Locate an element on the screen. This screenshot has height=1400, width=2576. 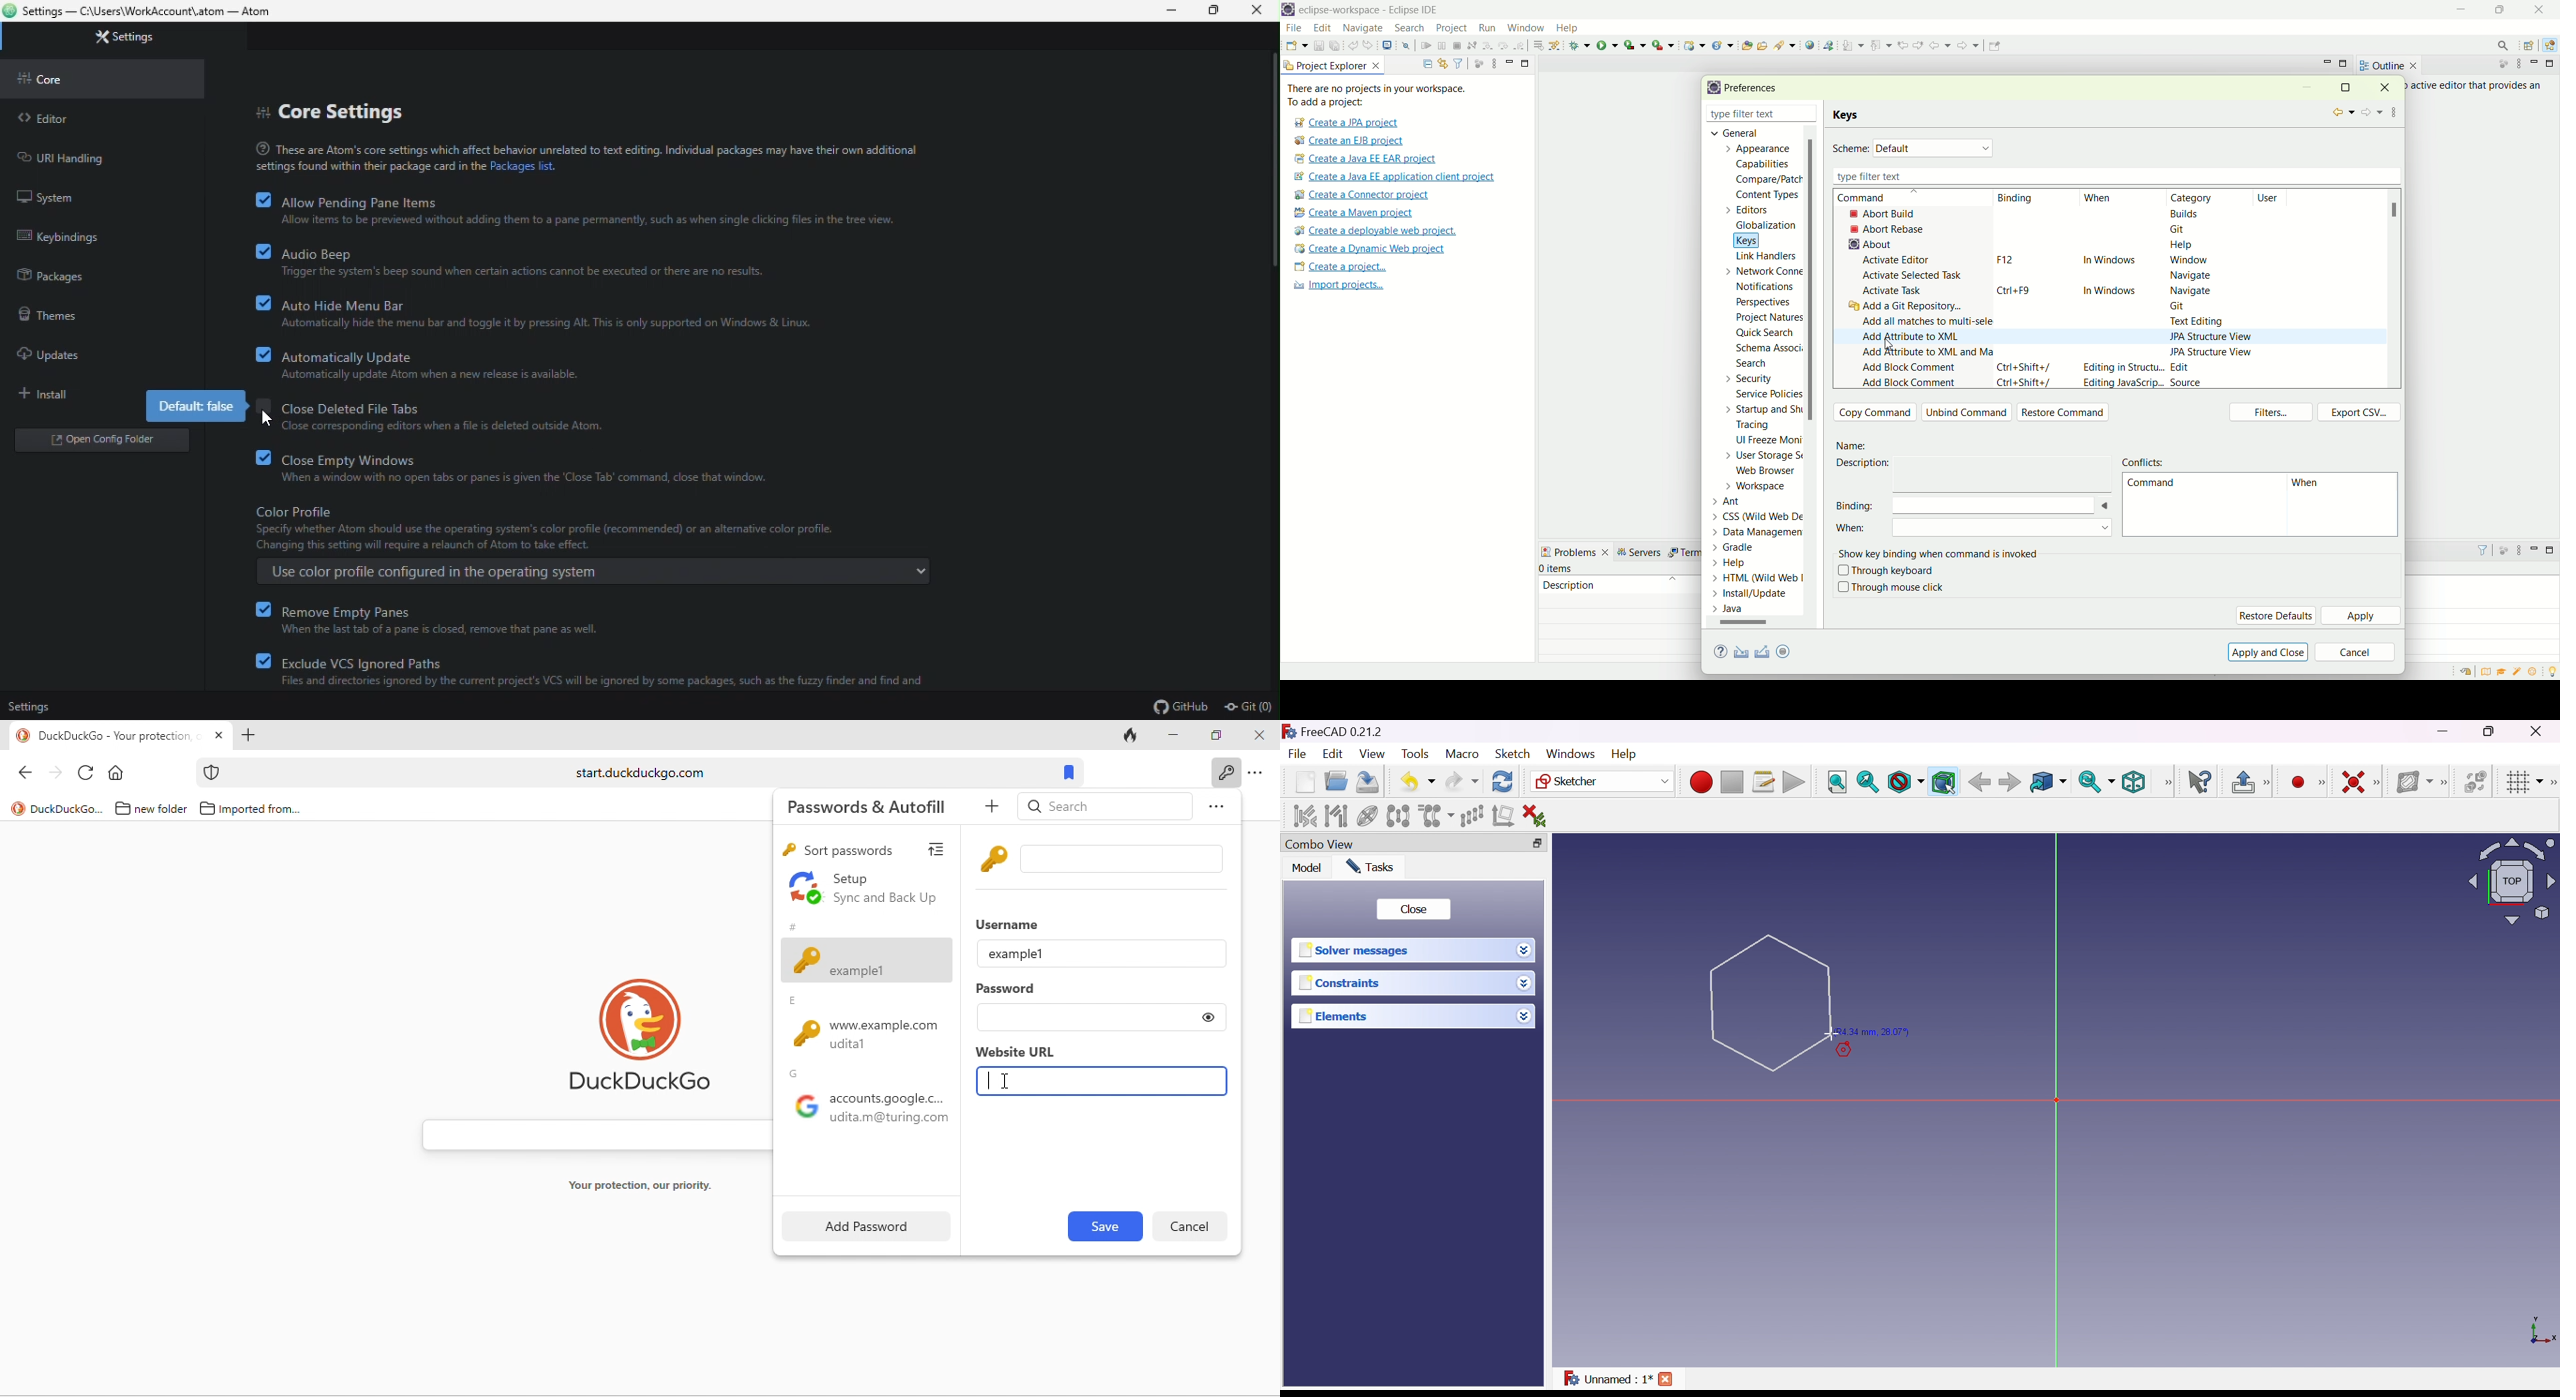
collapse all is located at coordinates (1424, 64).